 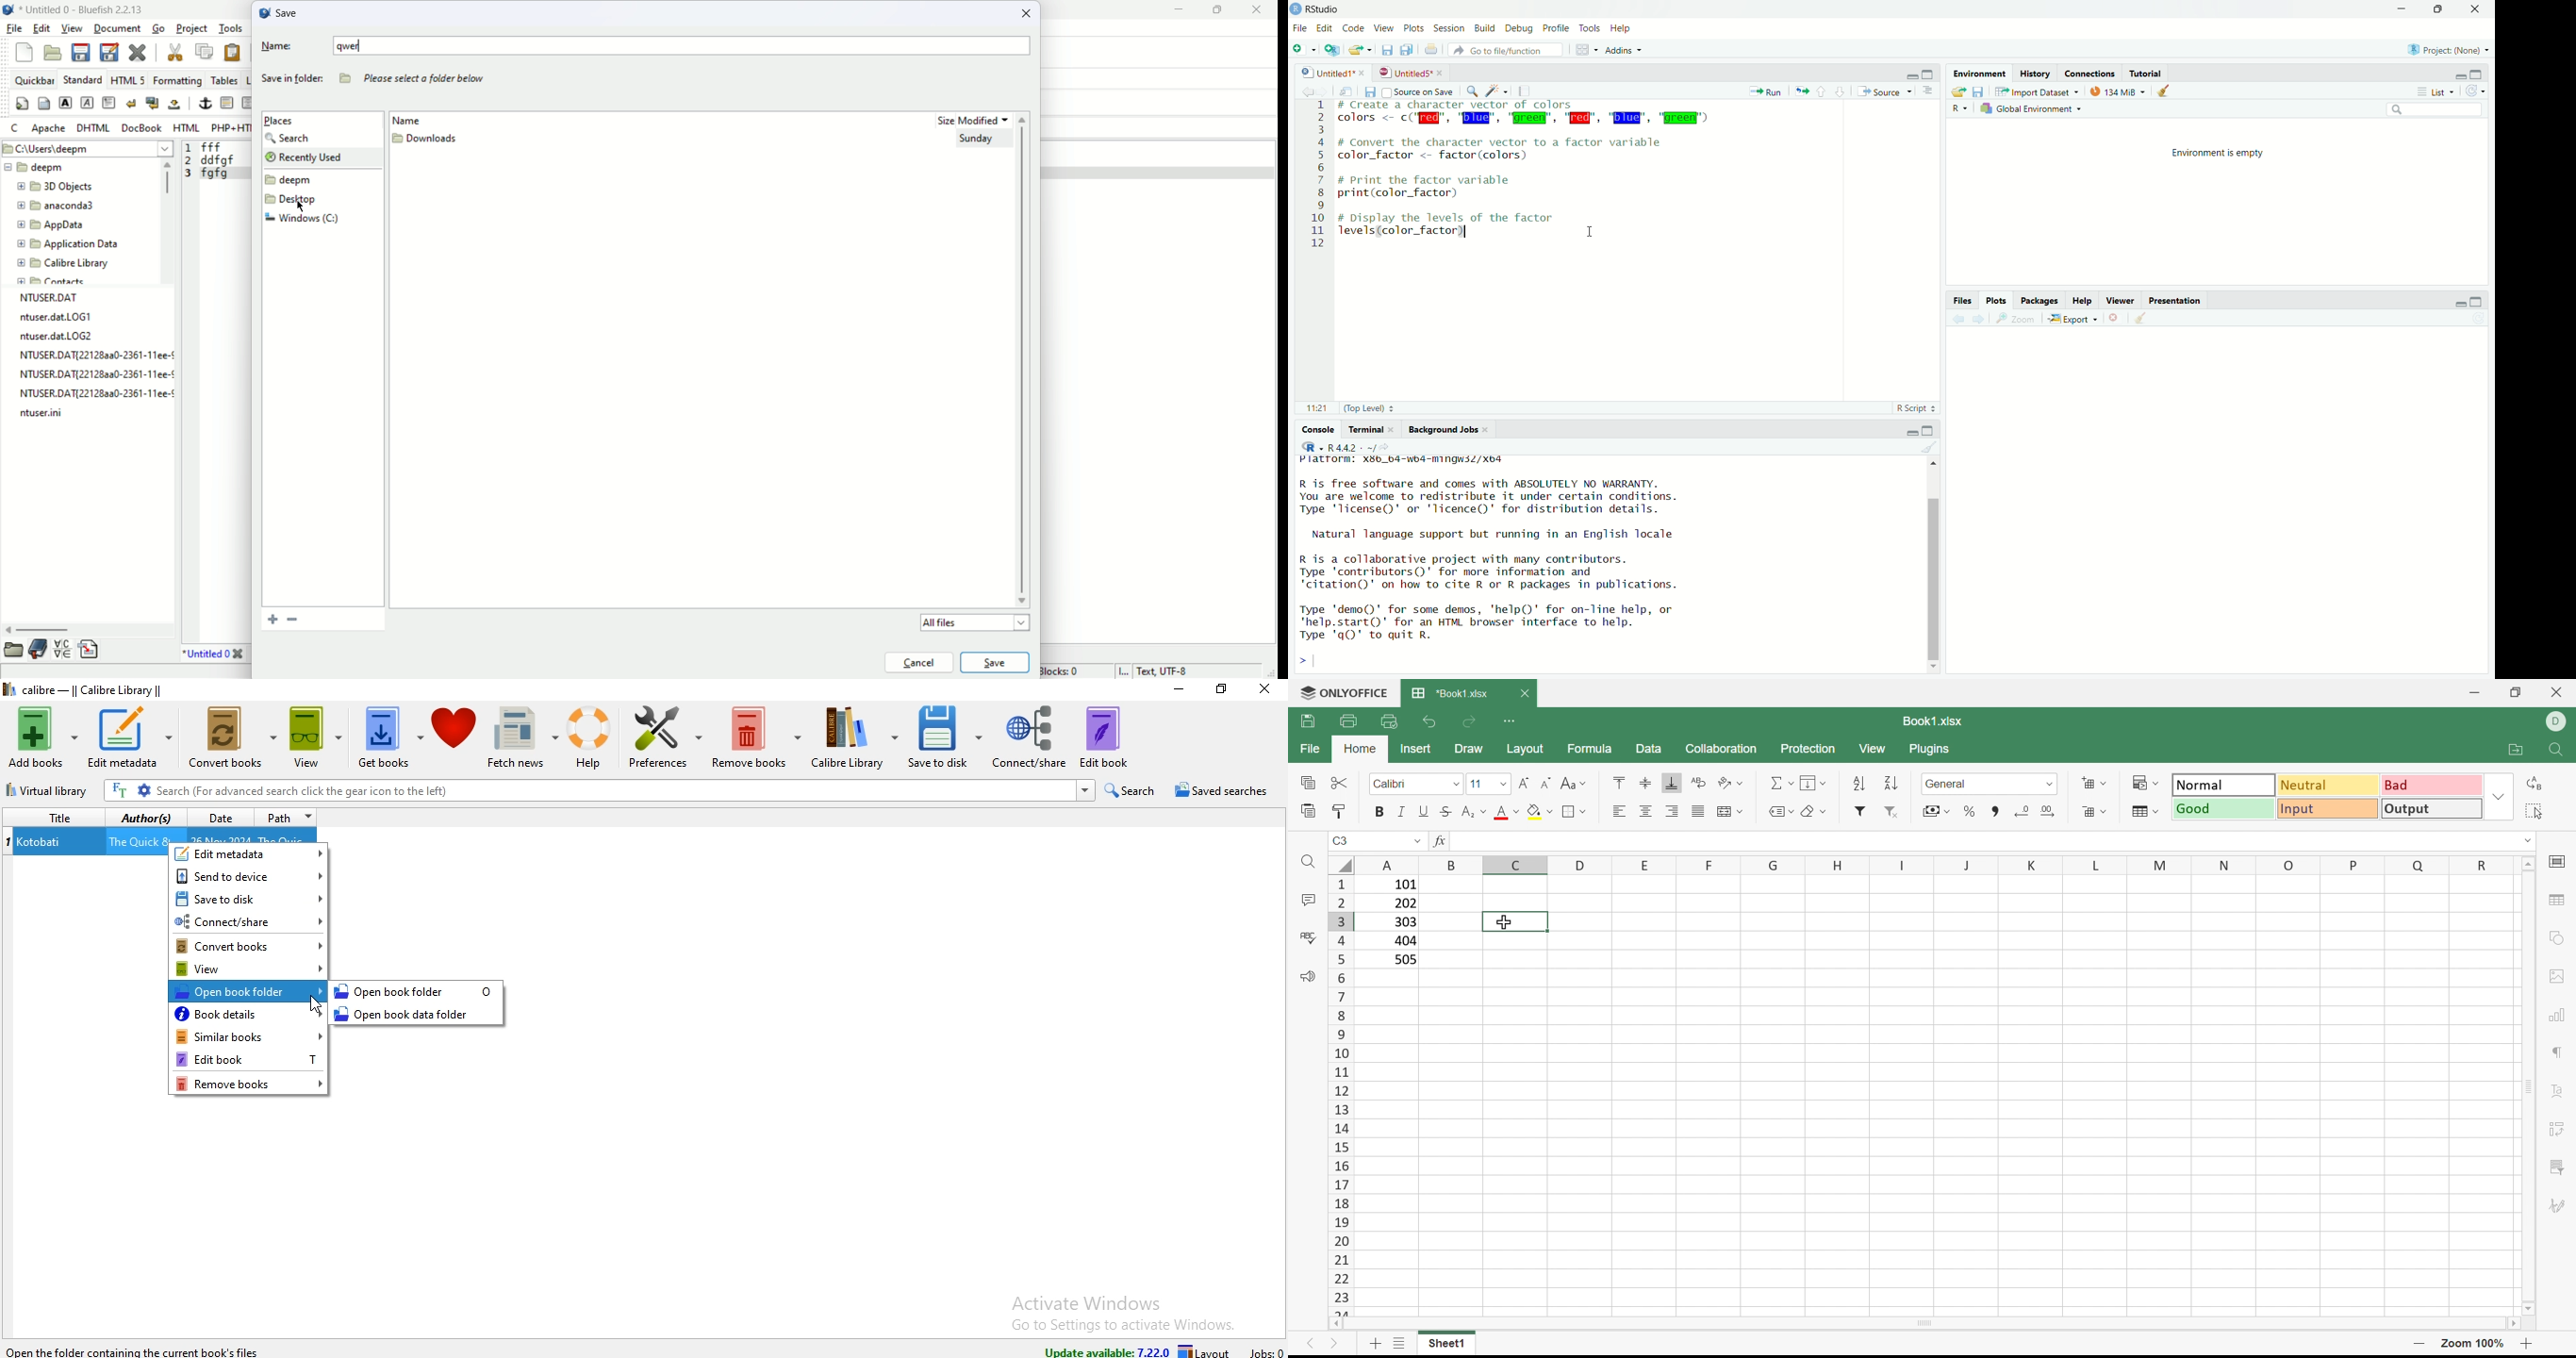 I want to click on maximize, so click(x=2482, y=301).